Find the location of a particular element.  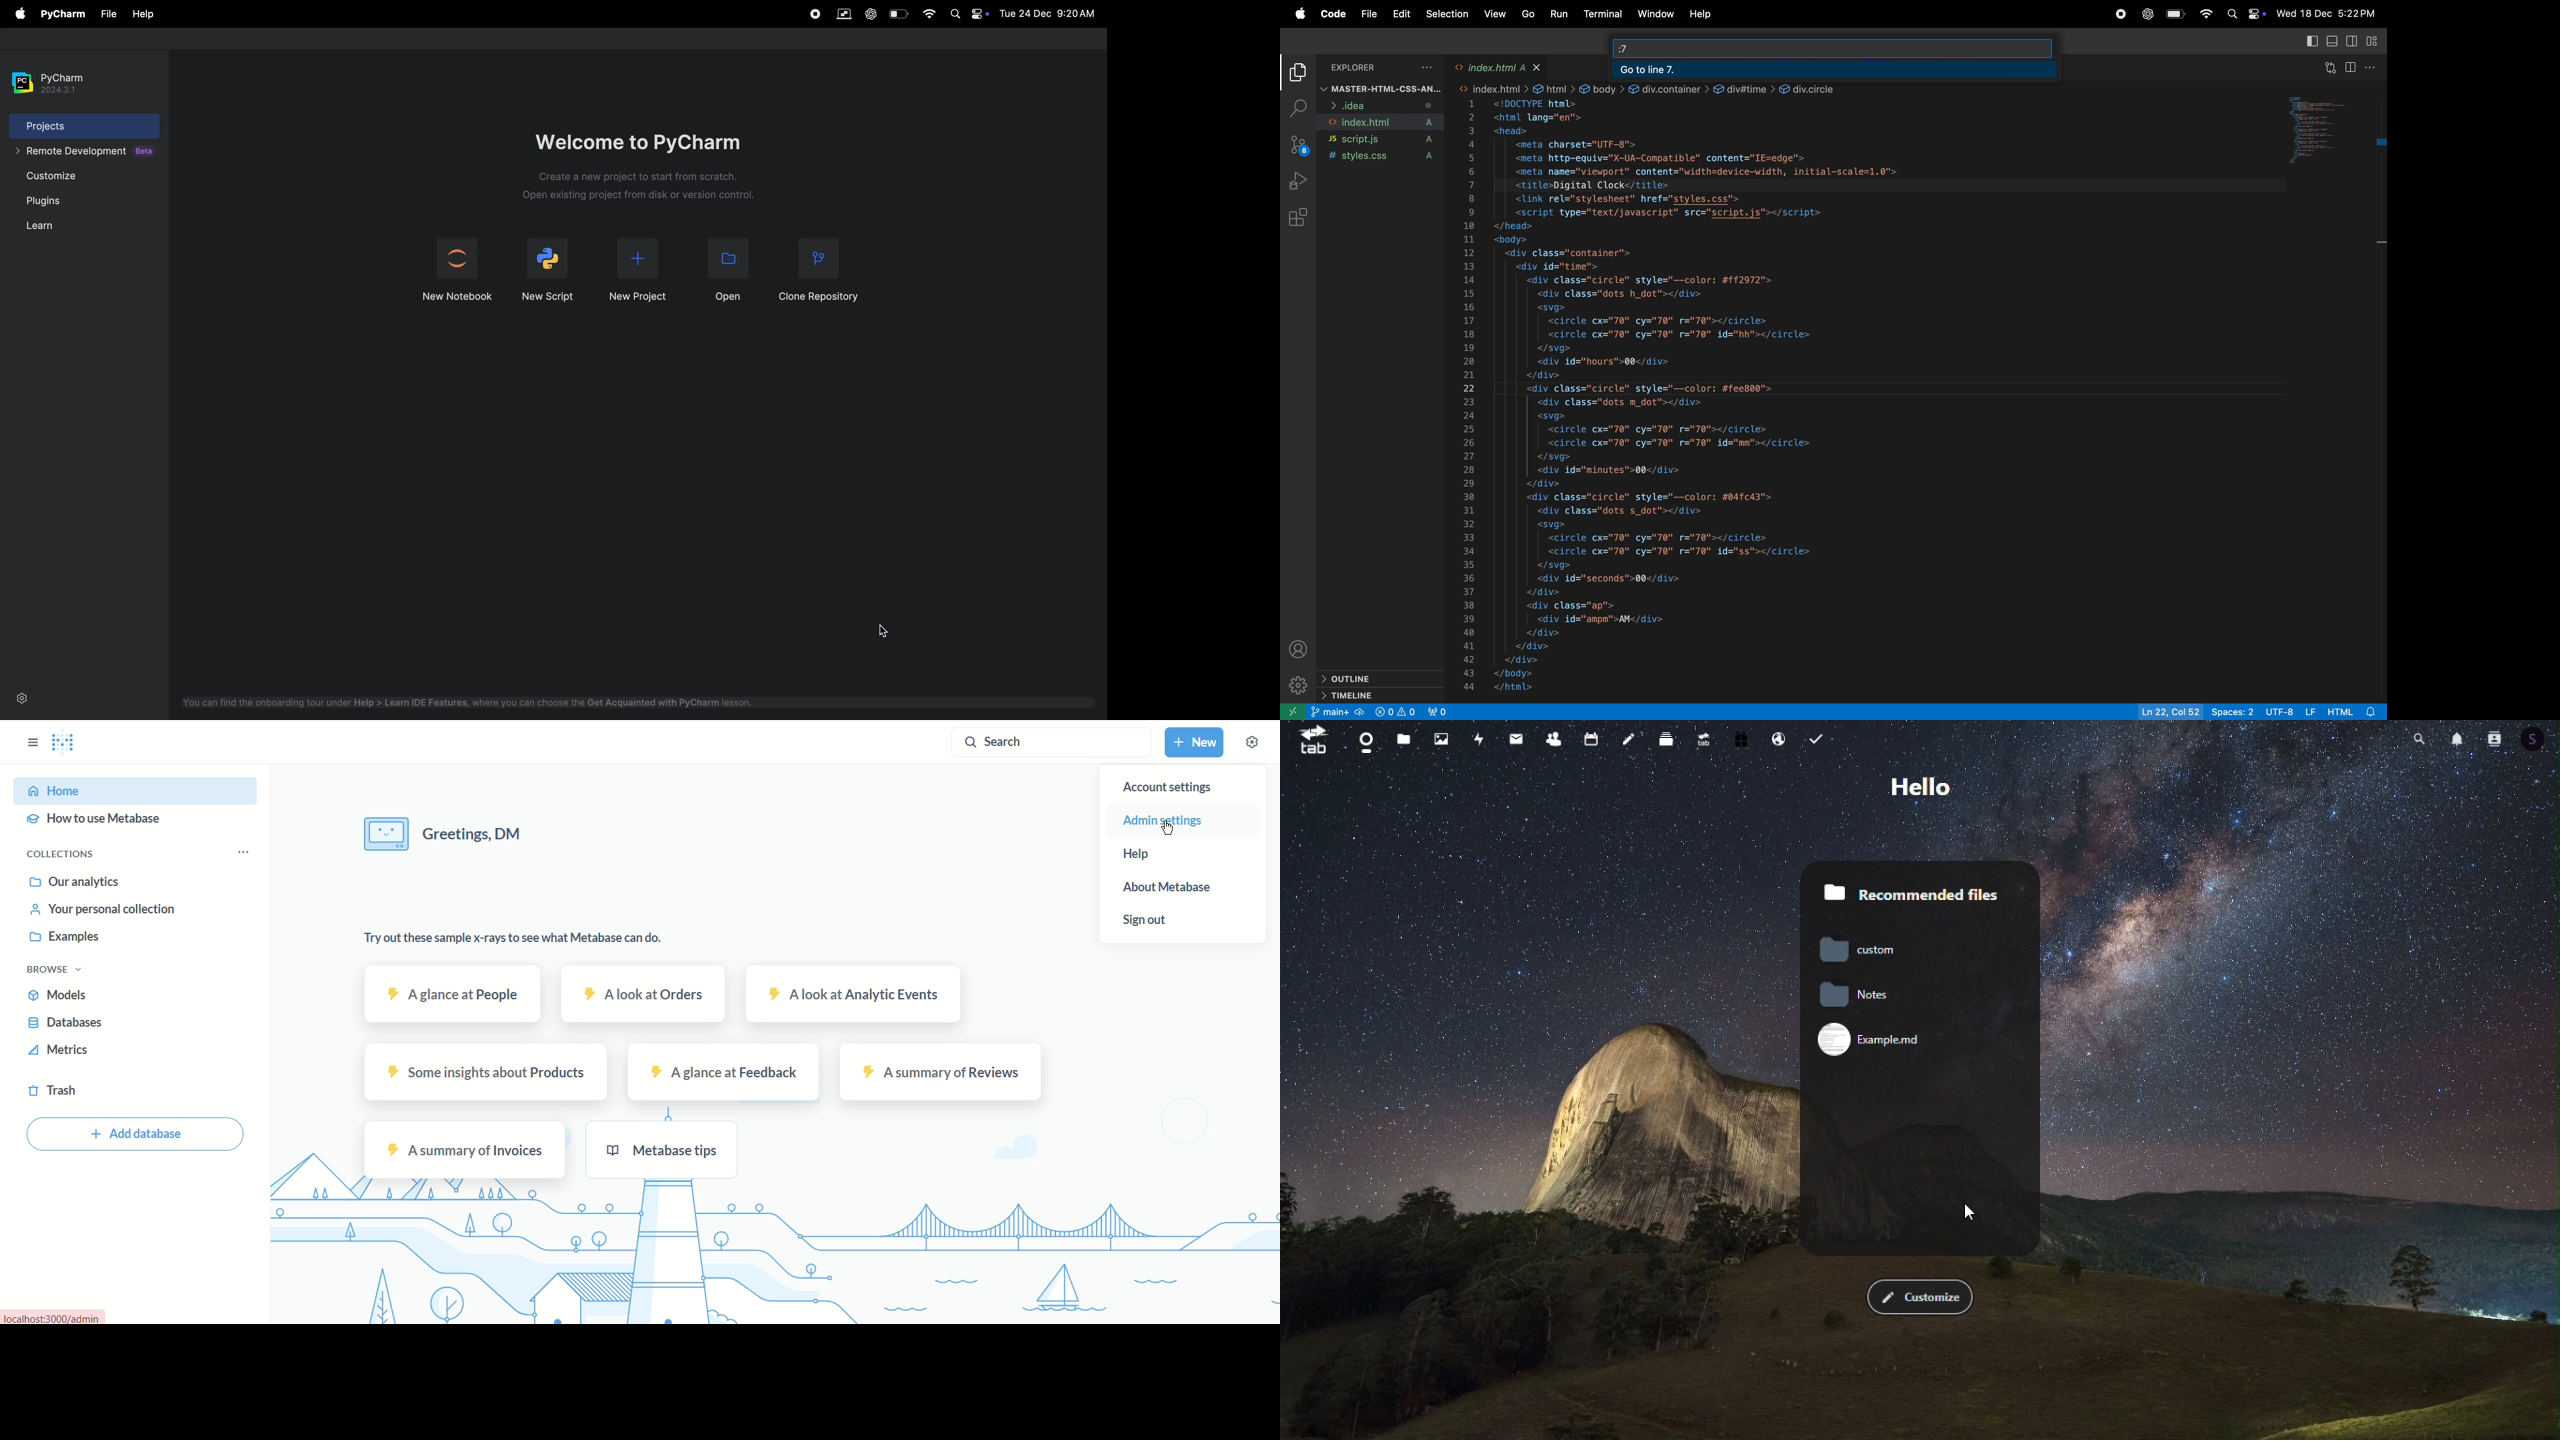

code block of index.html web page is located at coordinates (1764, 395).